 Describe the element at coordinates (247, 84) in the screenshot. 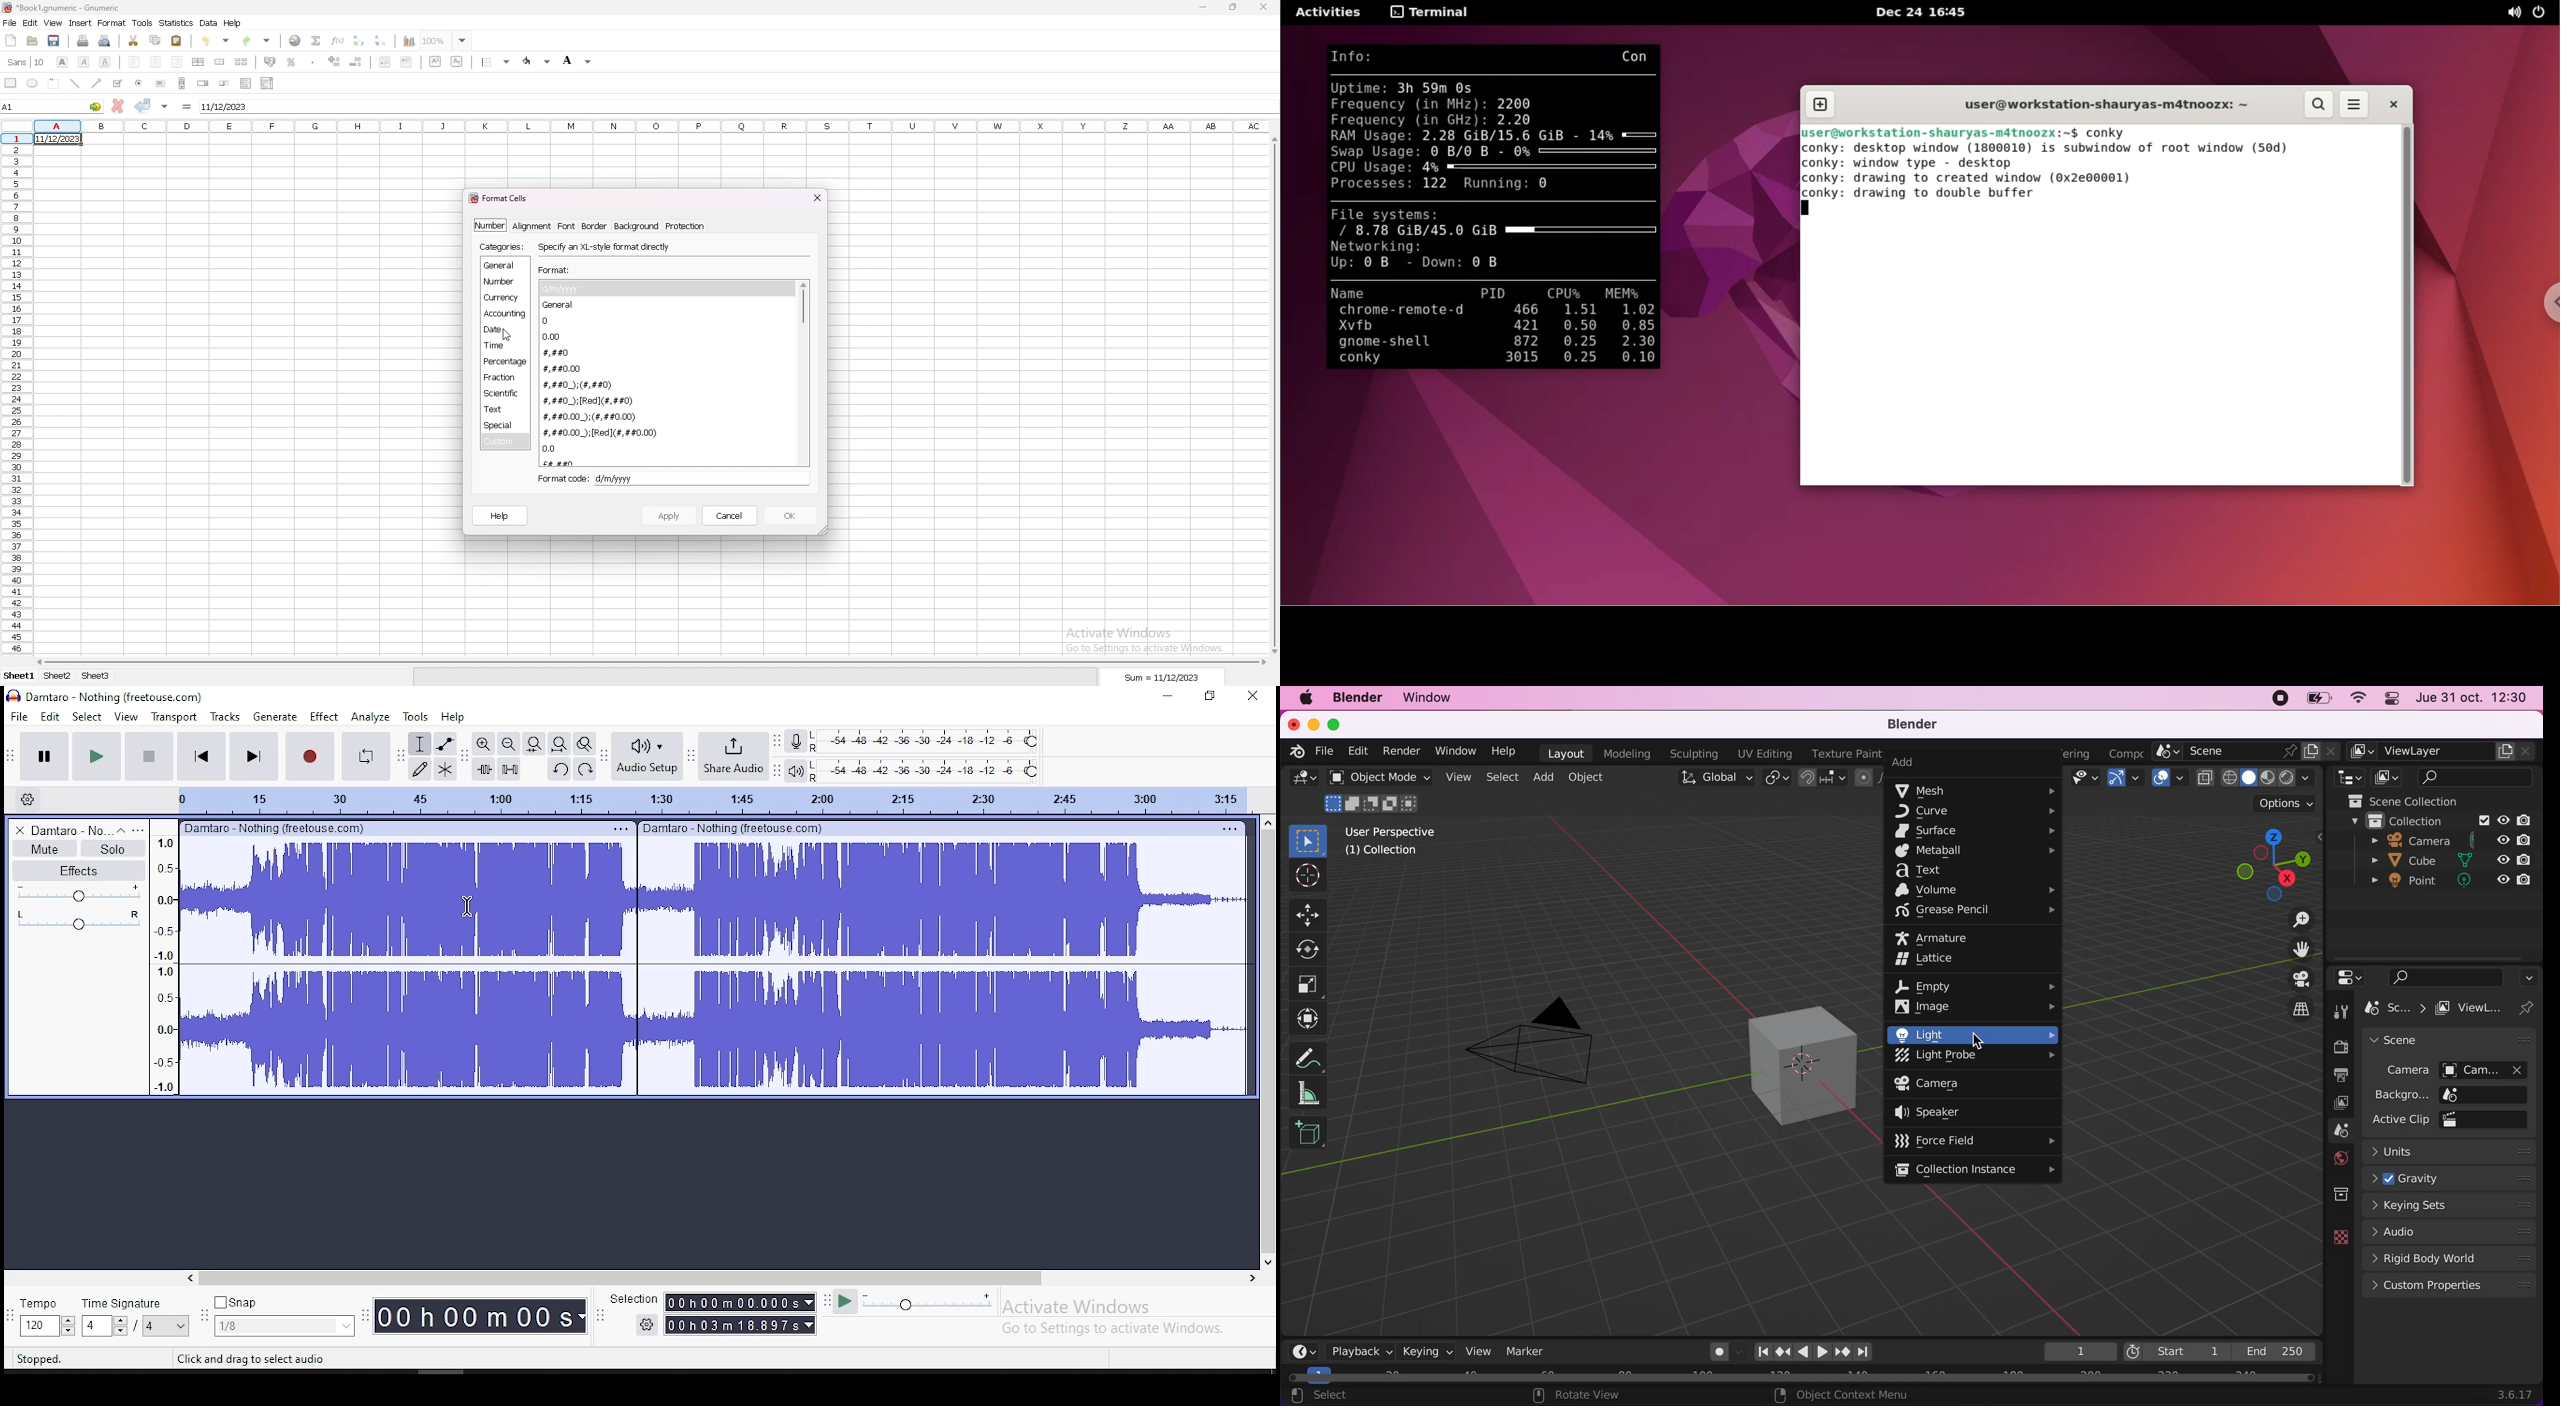

I see `list` at that location.